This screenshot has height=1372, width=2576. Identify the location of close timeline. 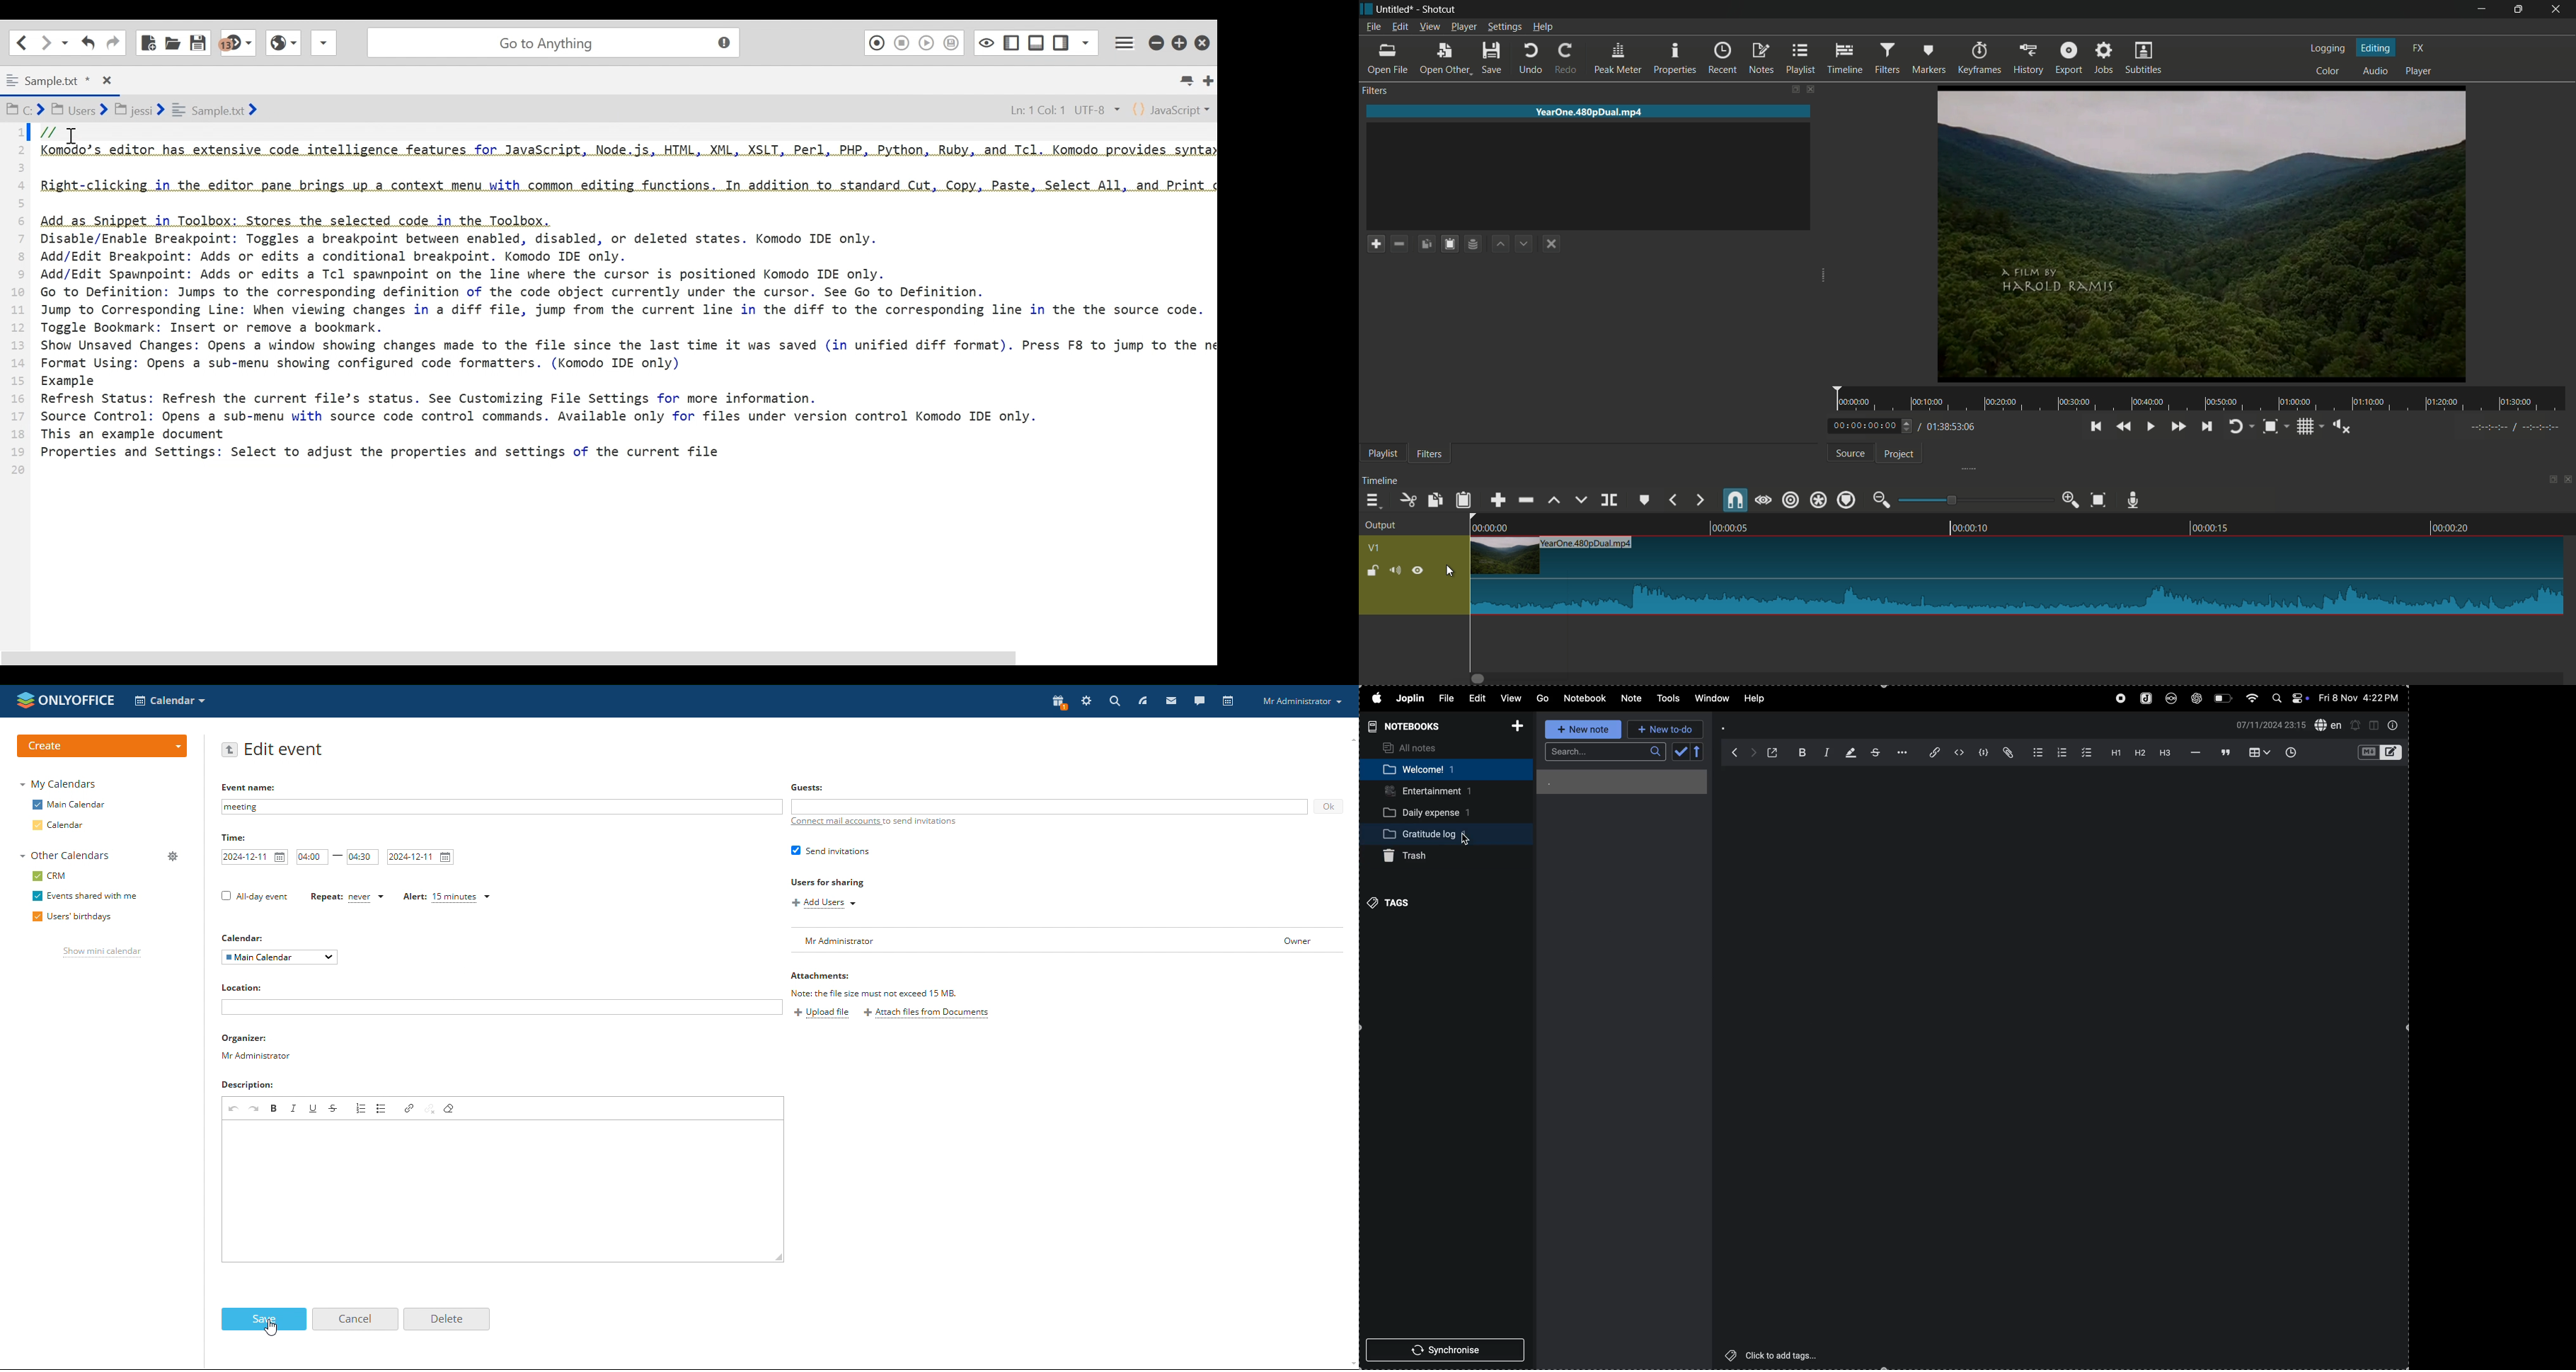
(2569, 481).